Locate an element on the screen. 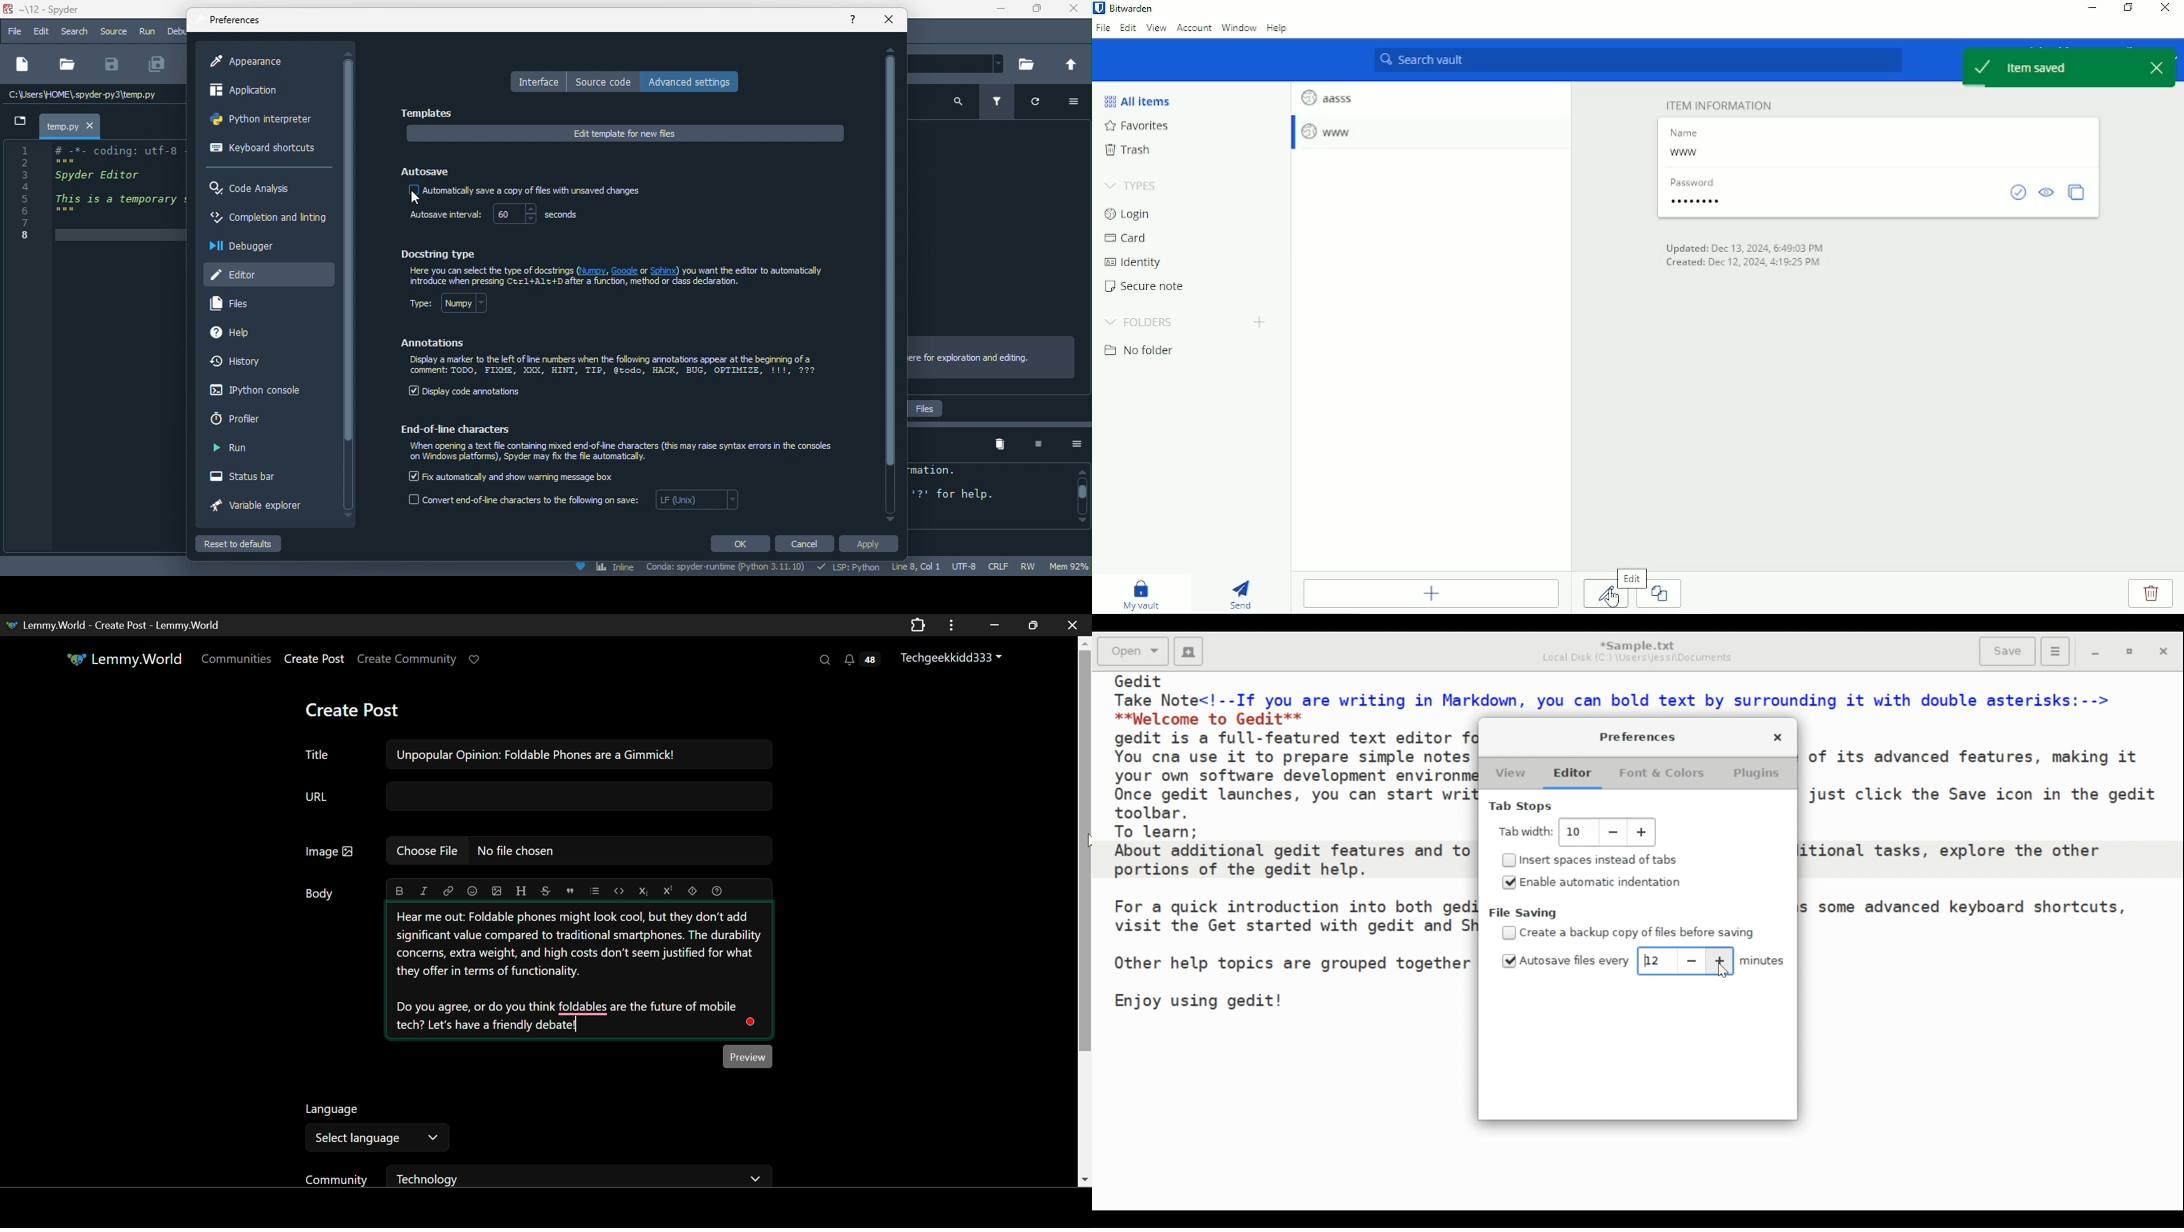  files is located at coordinates (237, 304).